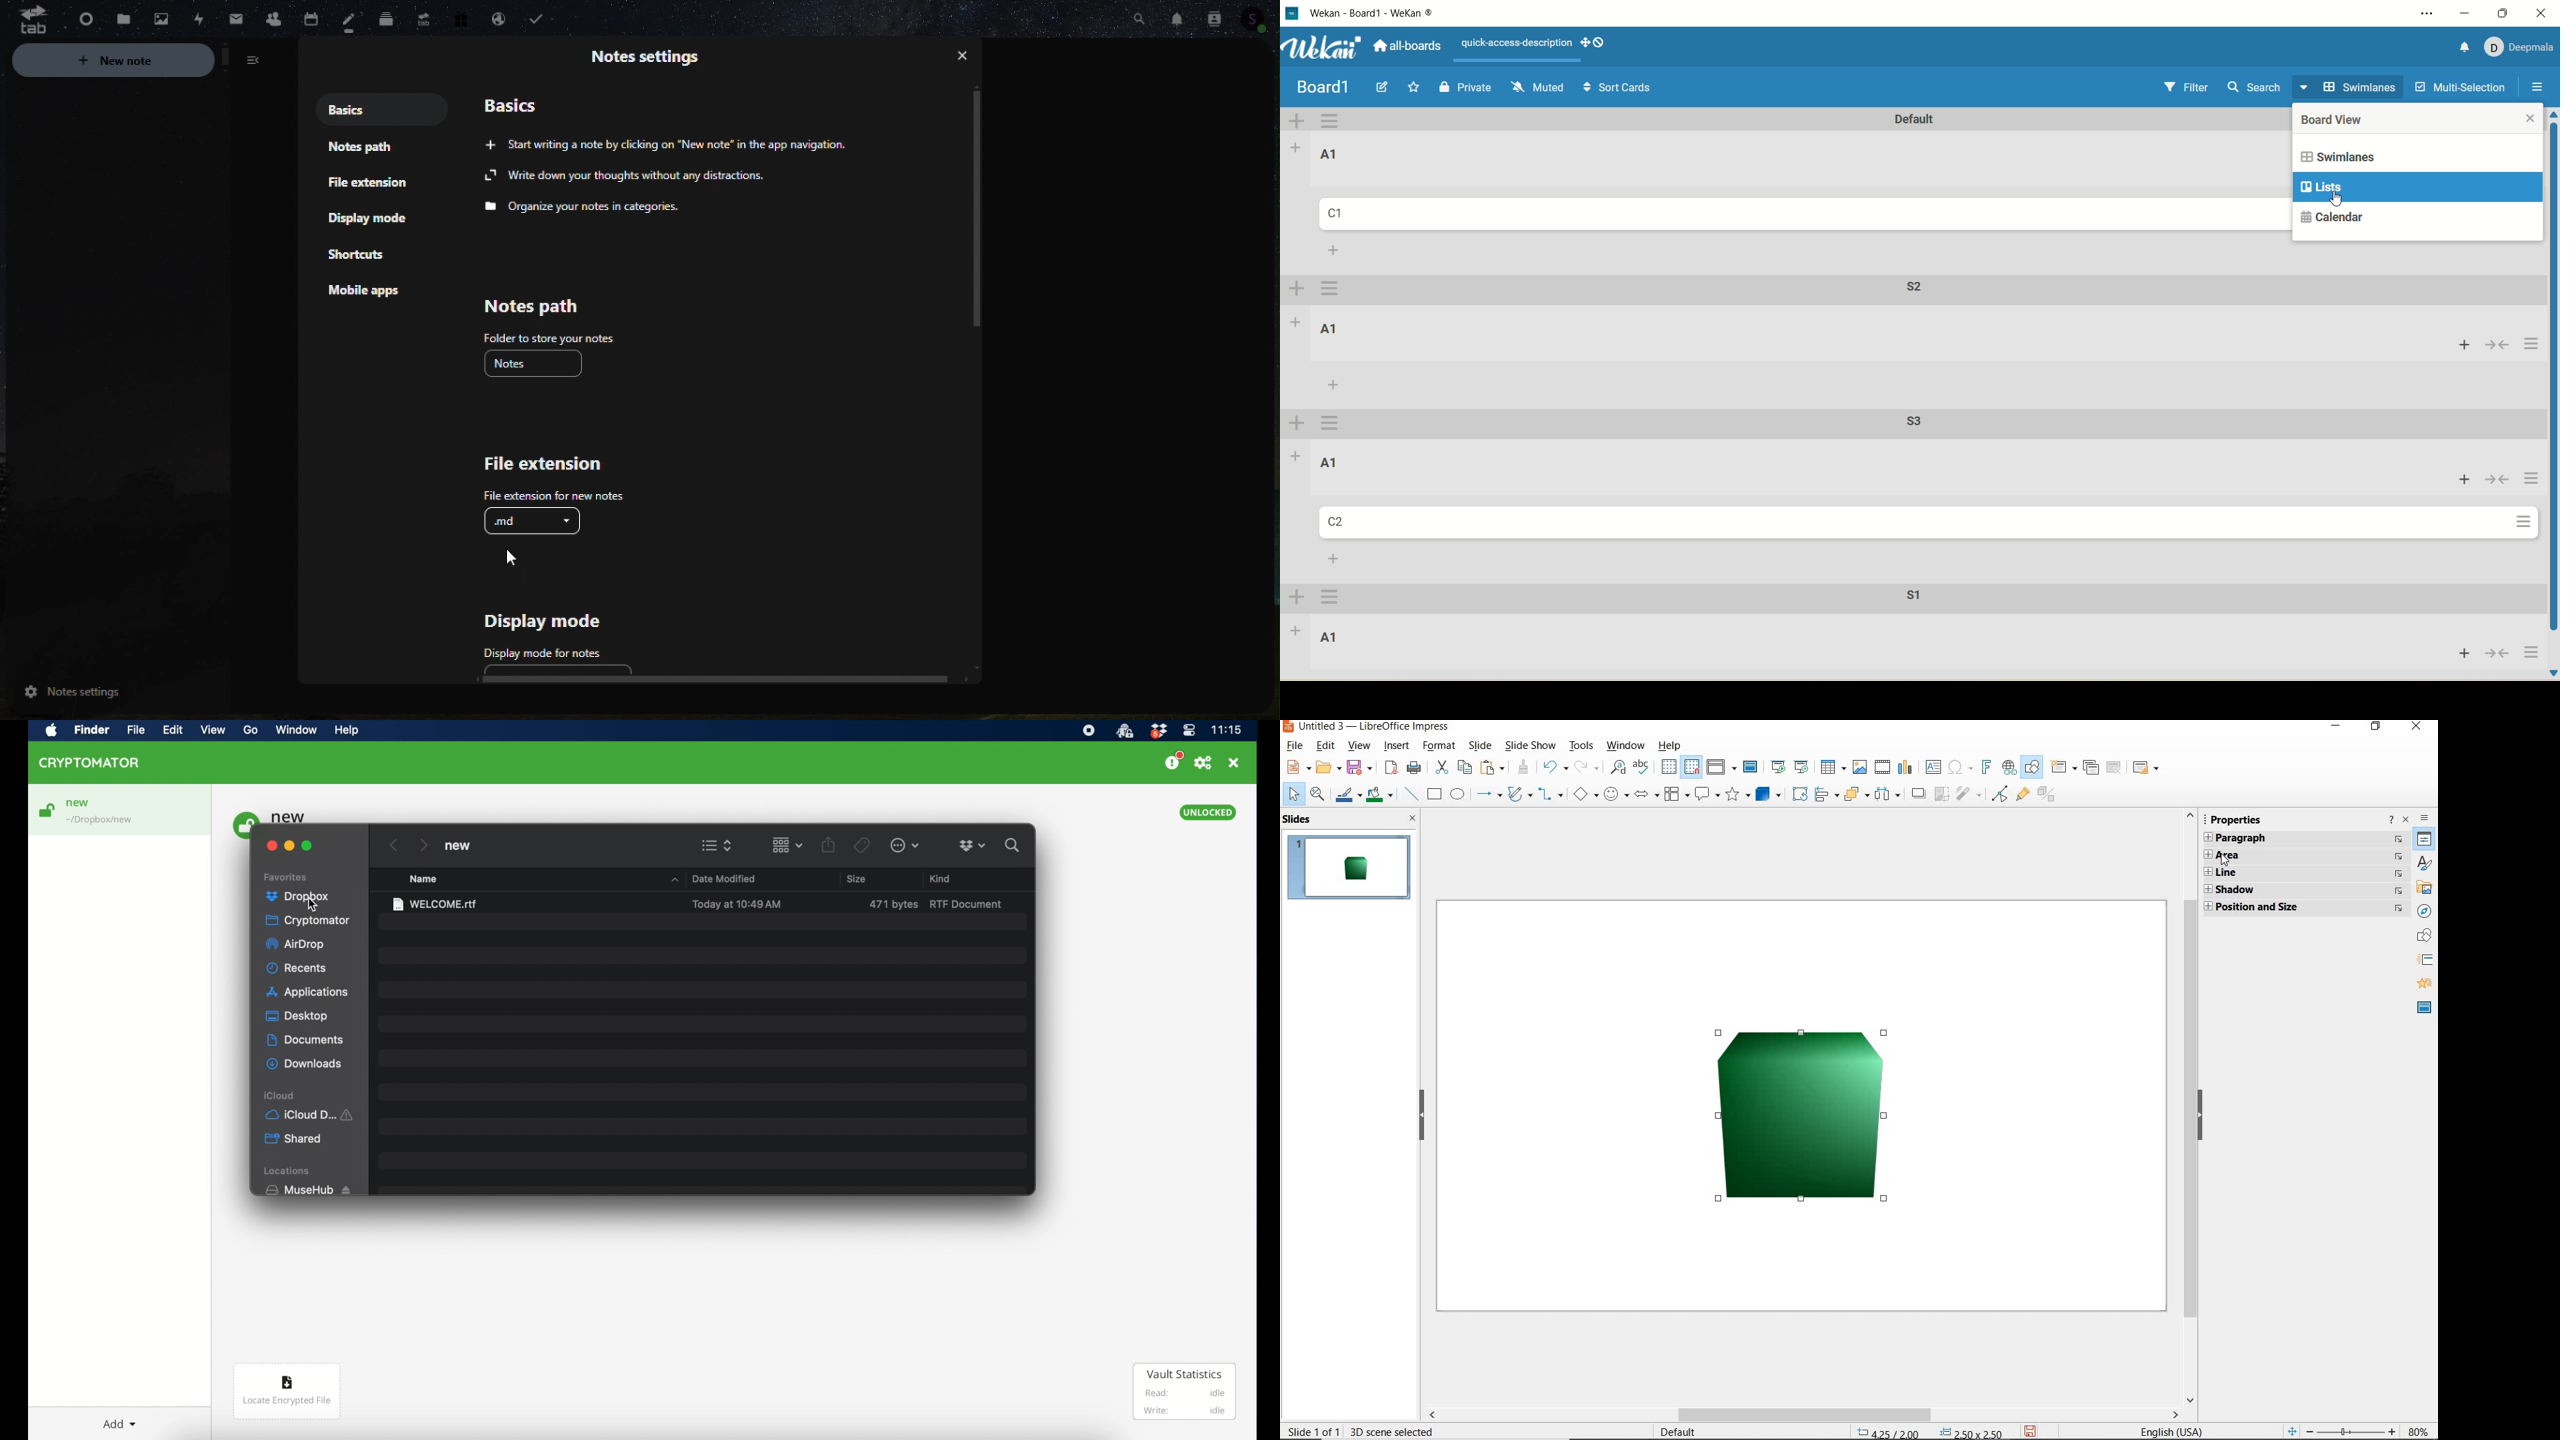 This screenshot has width=2576, height=1456. I want to click on folder to show notes, so click(549, 338).